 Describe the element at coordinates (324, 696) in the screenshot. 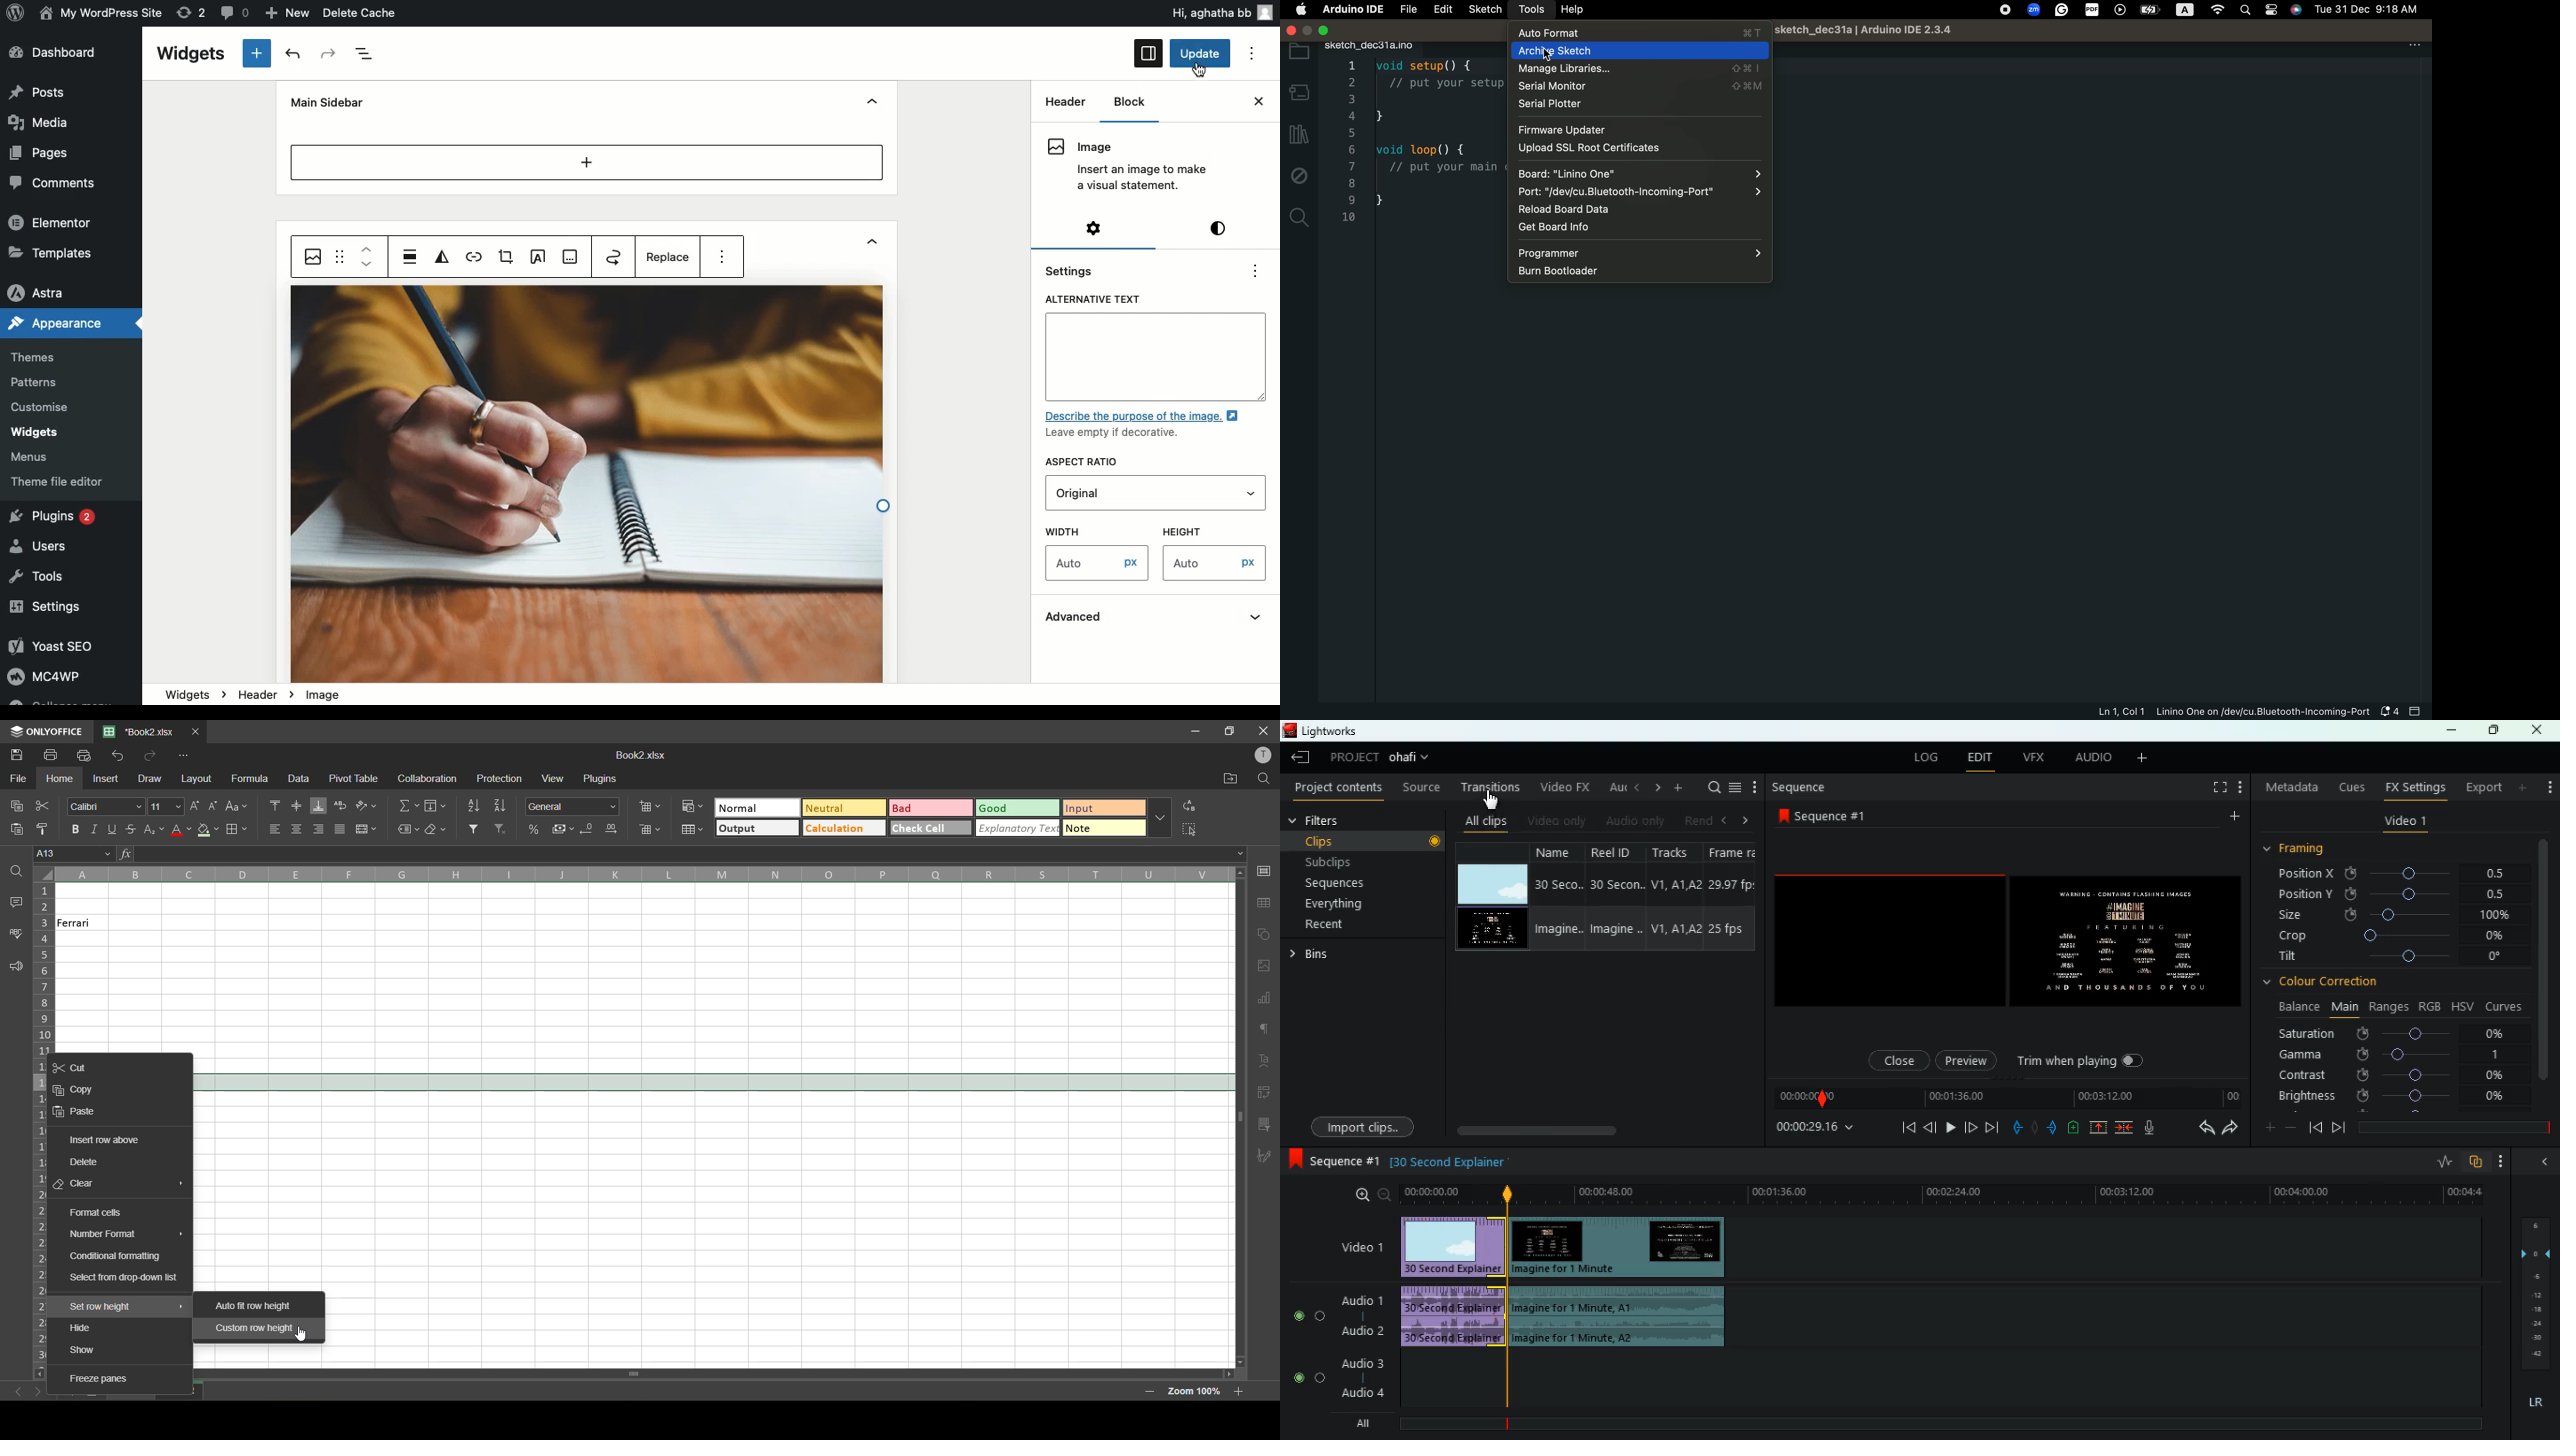

I see `Image` at that location.